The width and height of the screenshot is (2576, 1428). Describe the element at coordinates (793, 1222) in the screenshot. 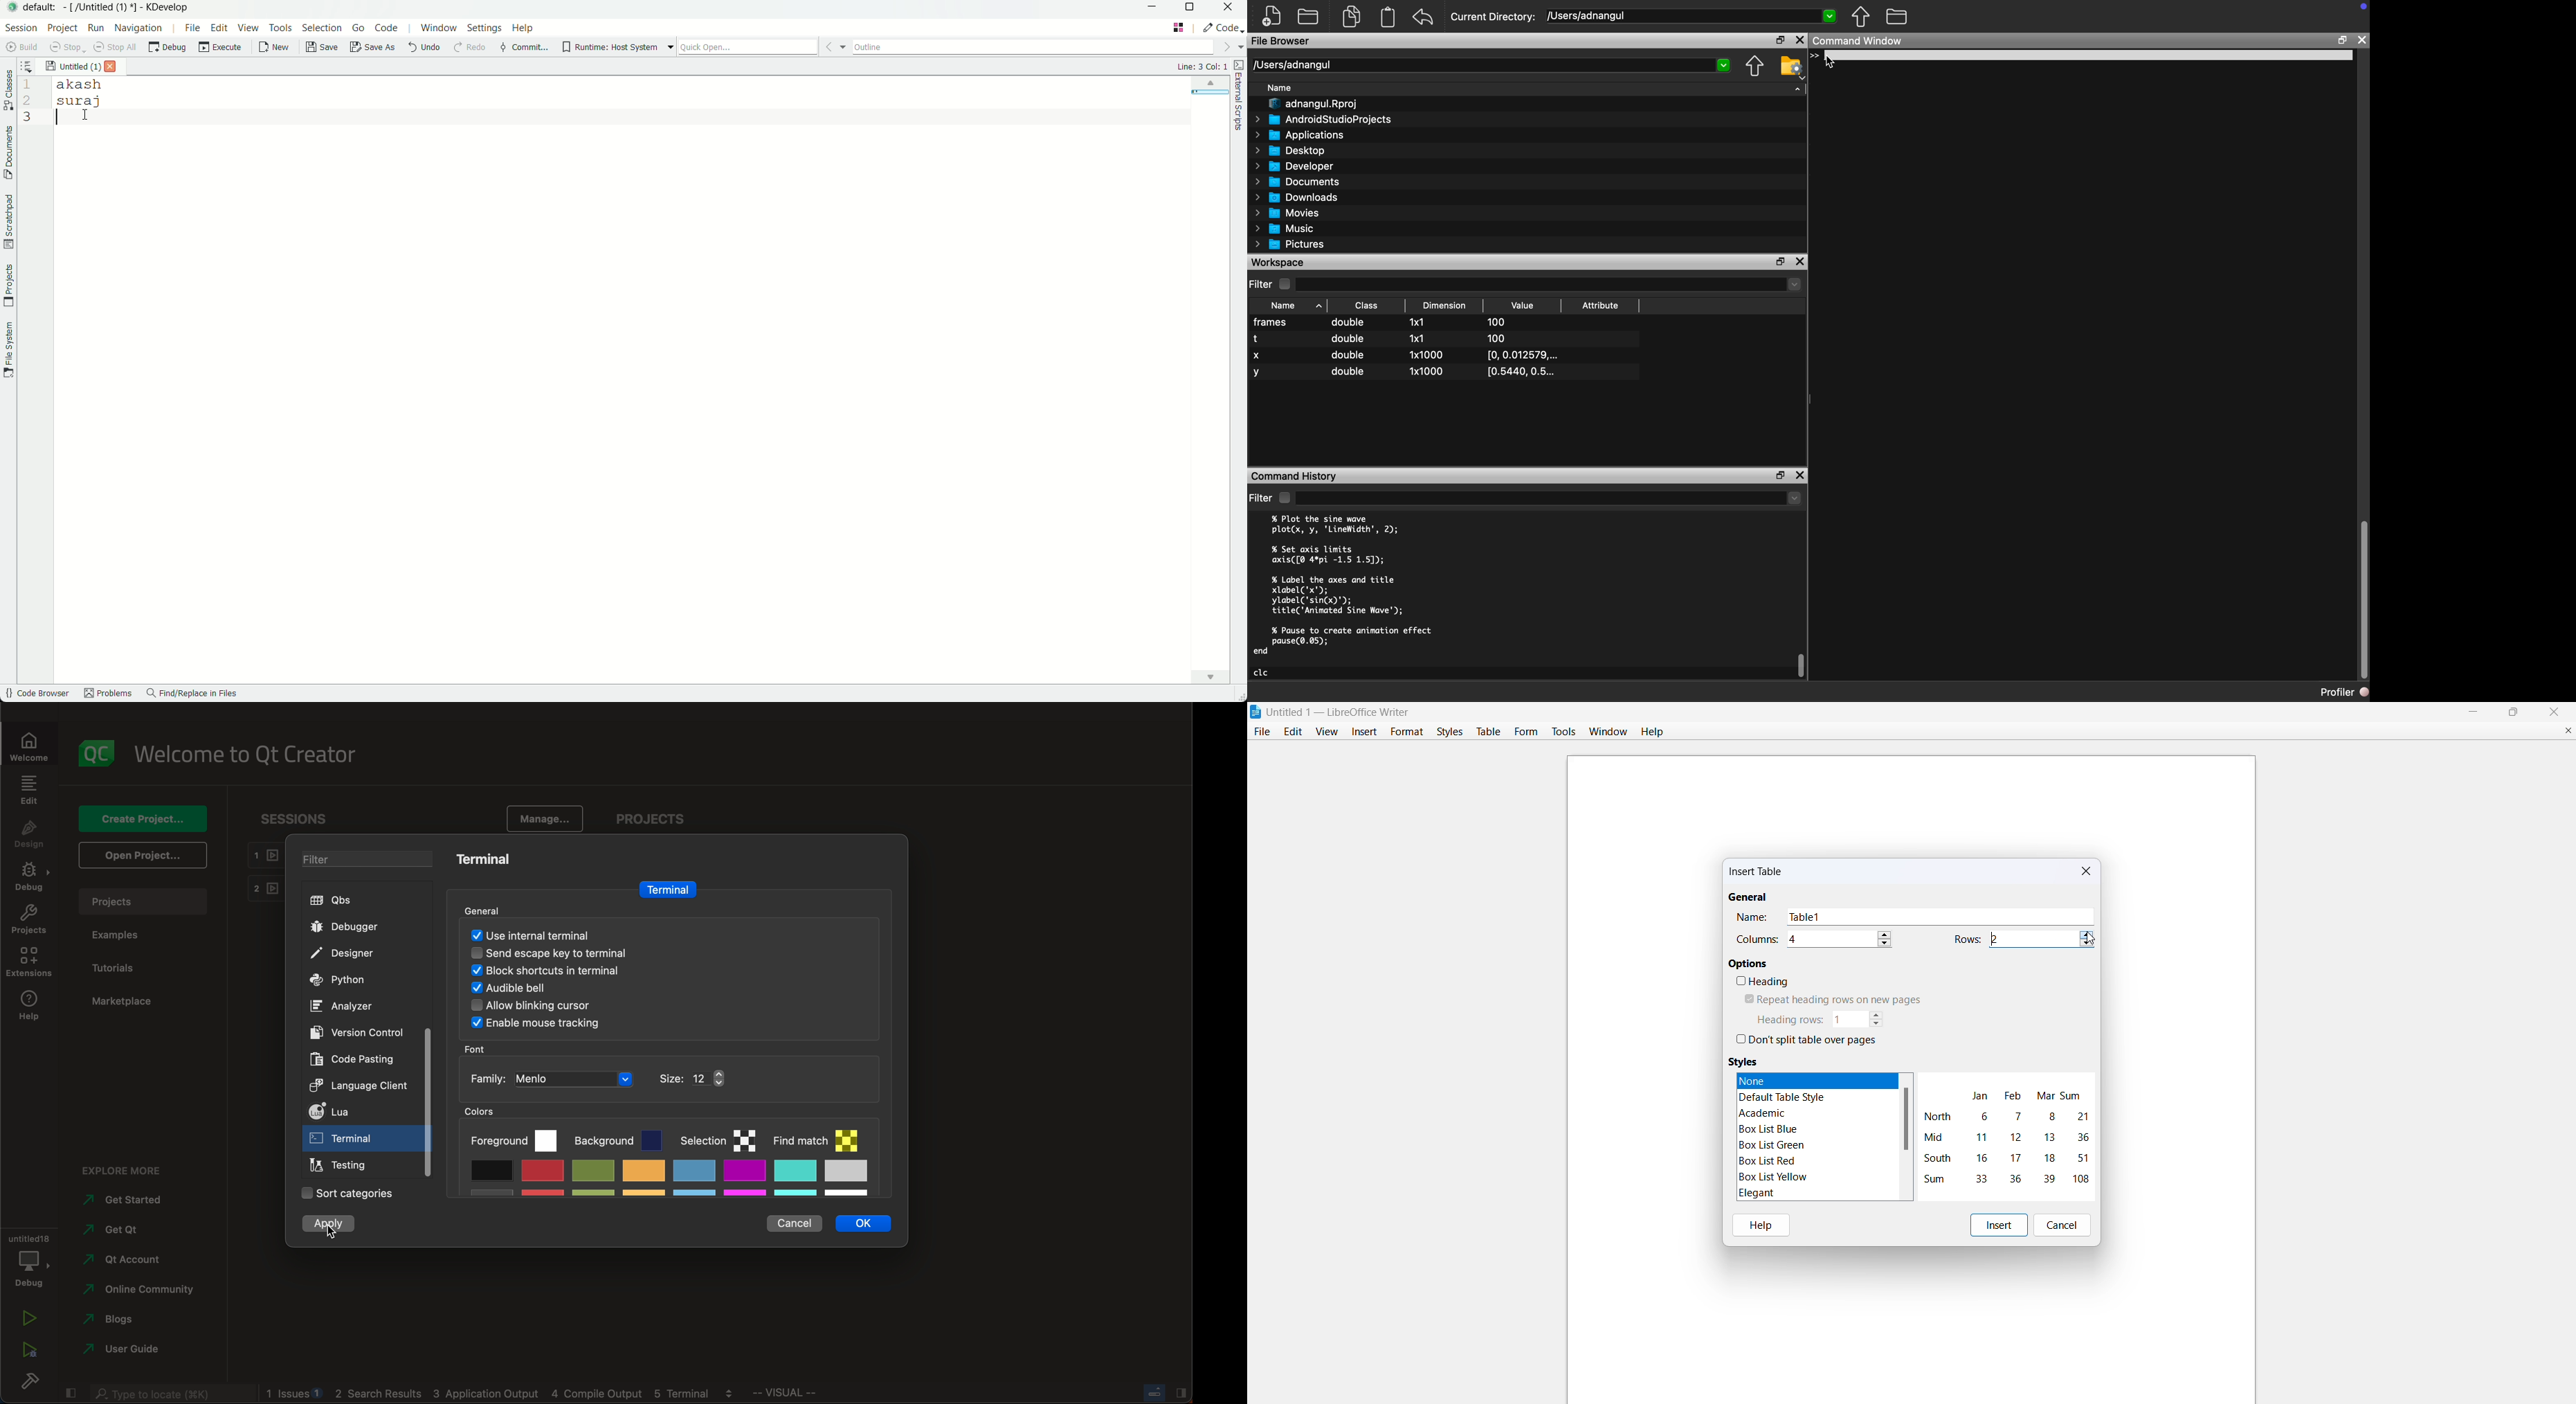

I see `cancel` at that location.